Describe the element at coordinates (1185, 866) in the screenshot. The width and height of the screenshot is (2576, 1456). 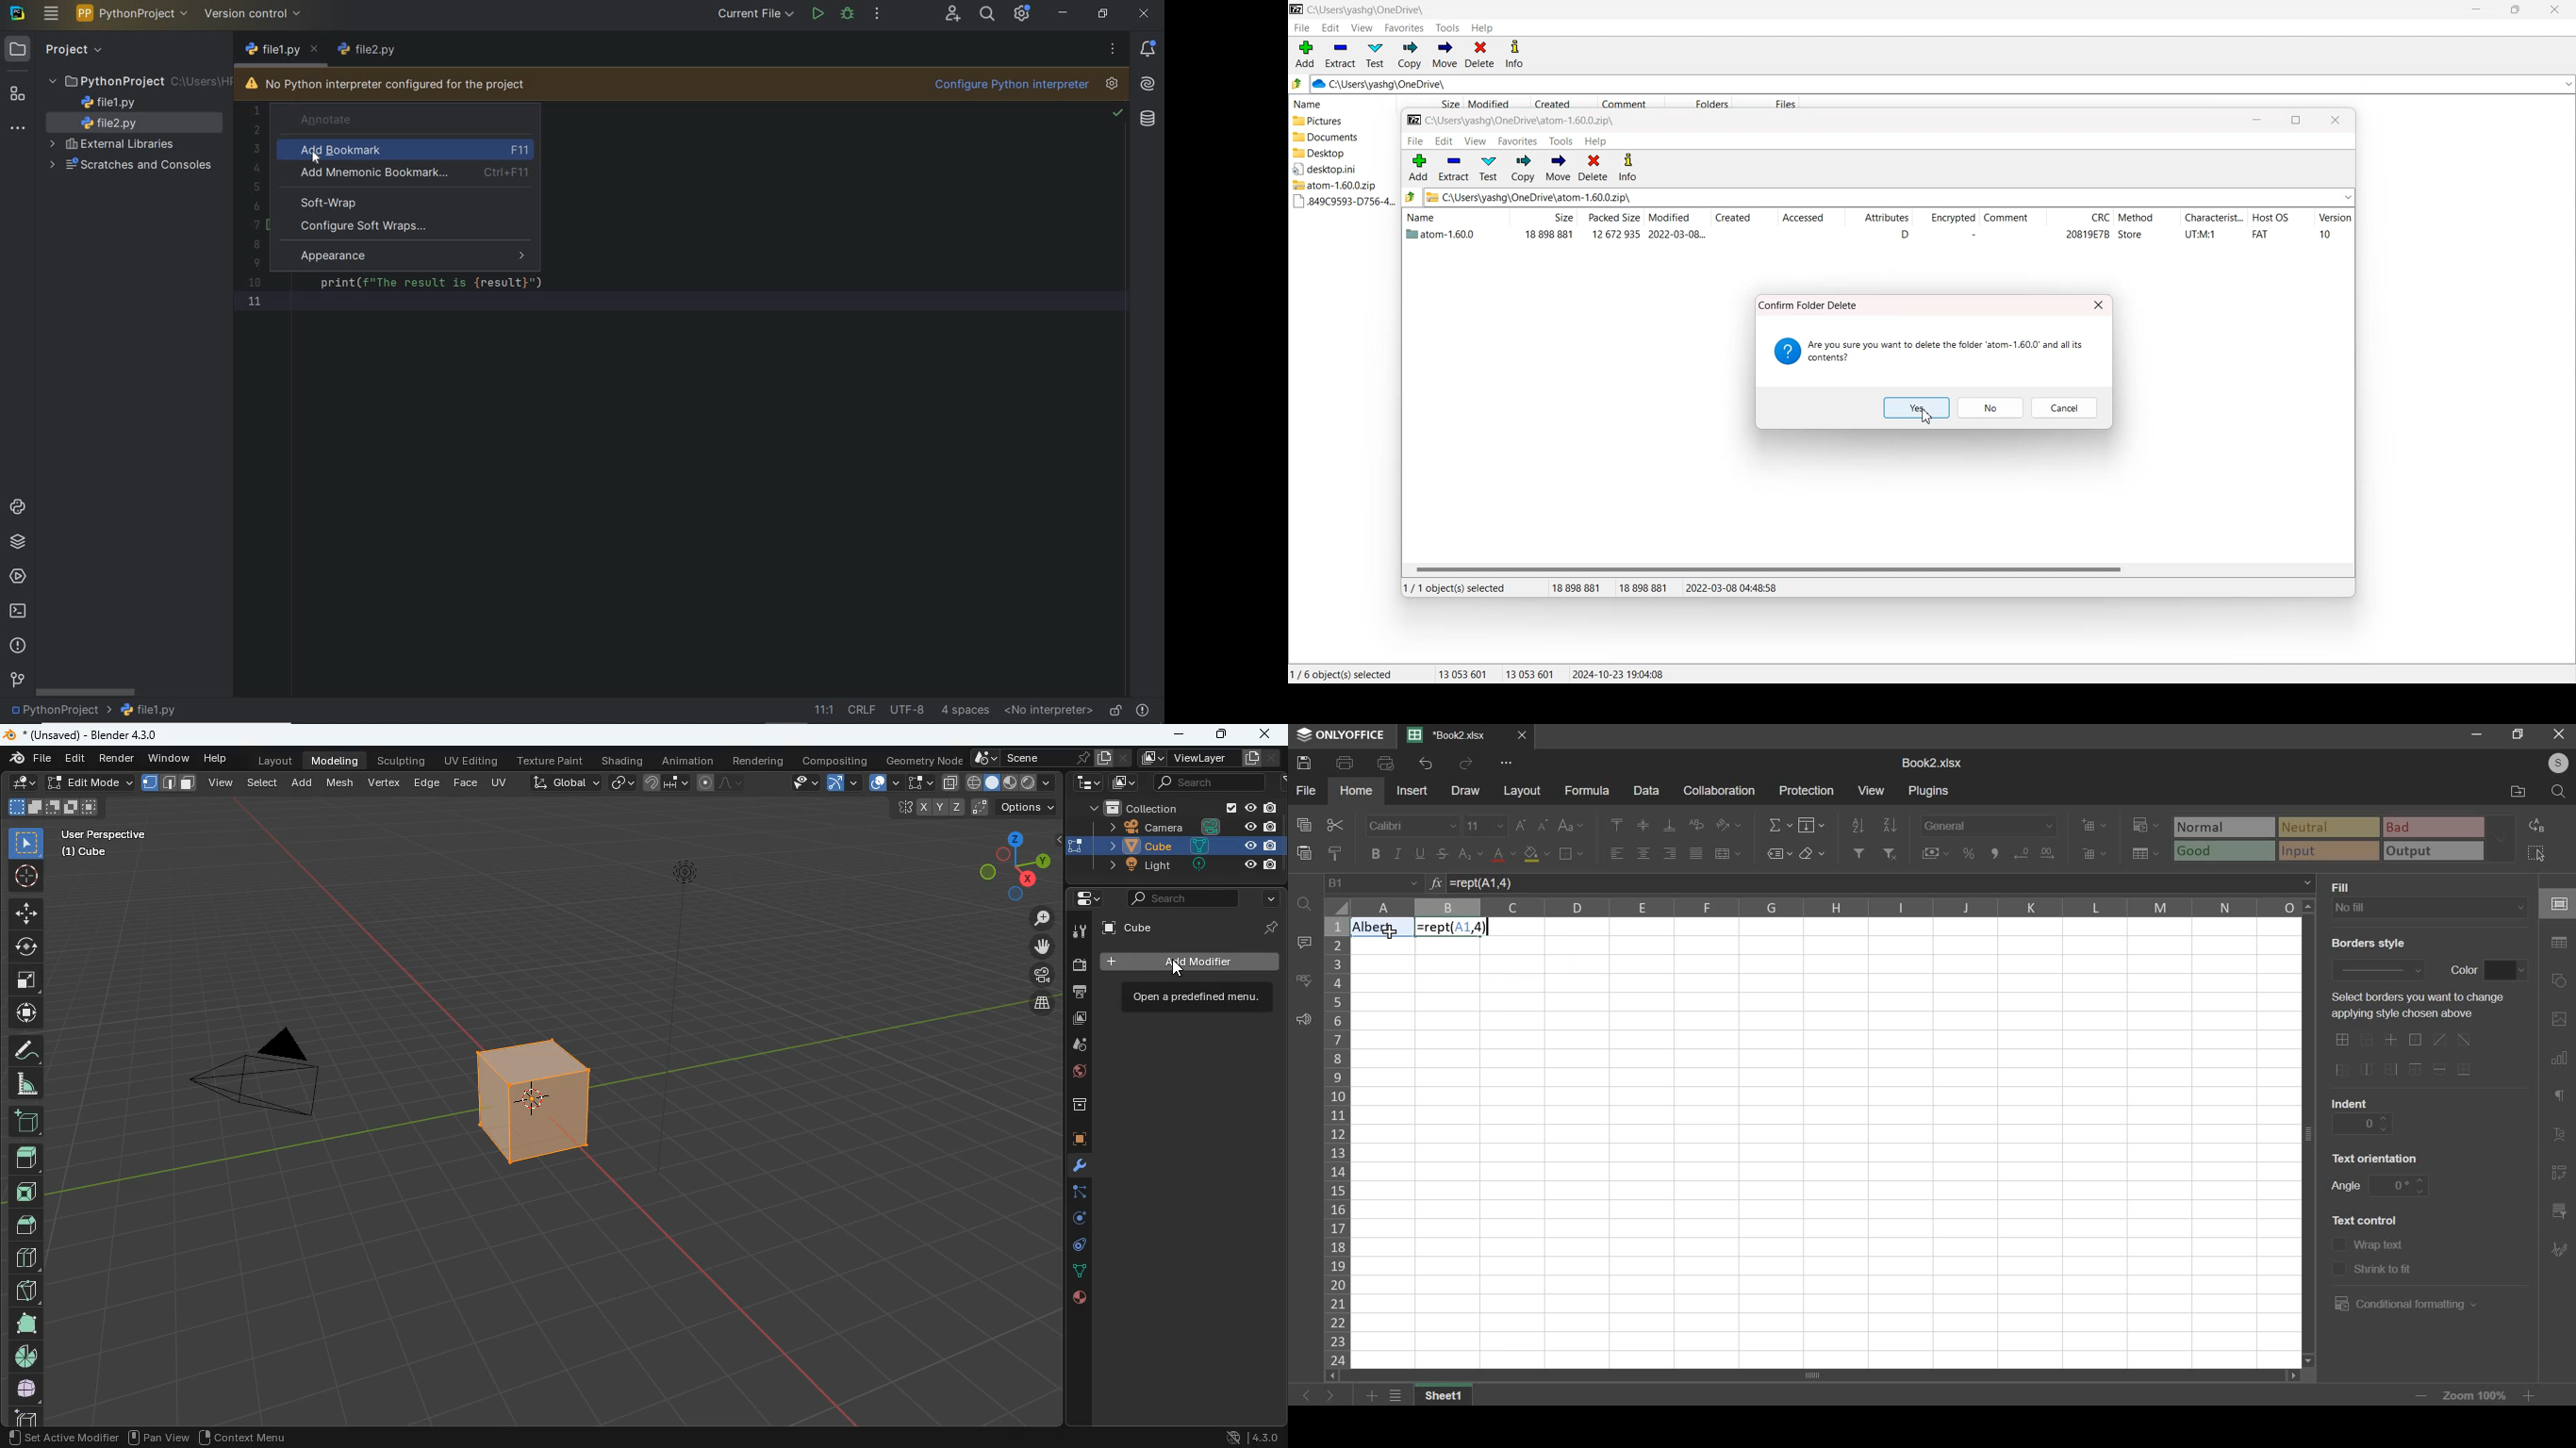
I see `light` at that location.